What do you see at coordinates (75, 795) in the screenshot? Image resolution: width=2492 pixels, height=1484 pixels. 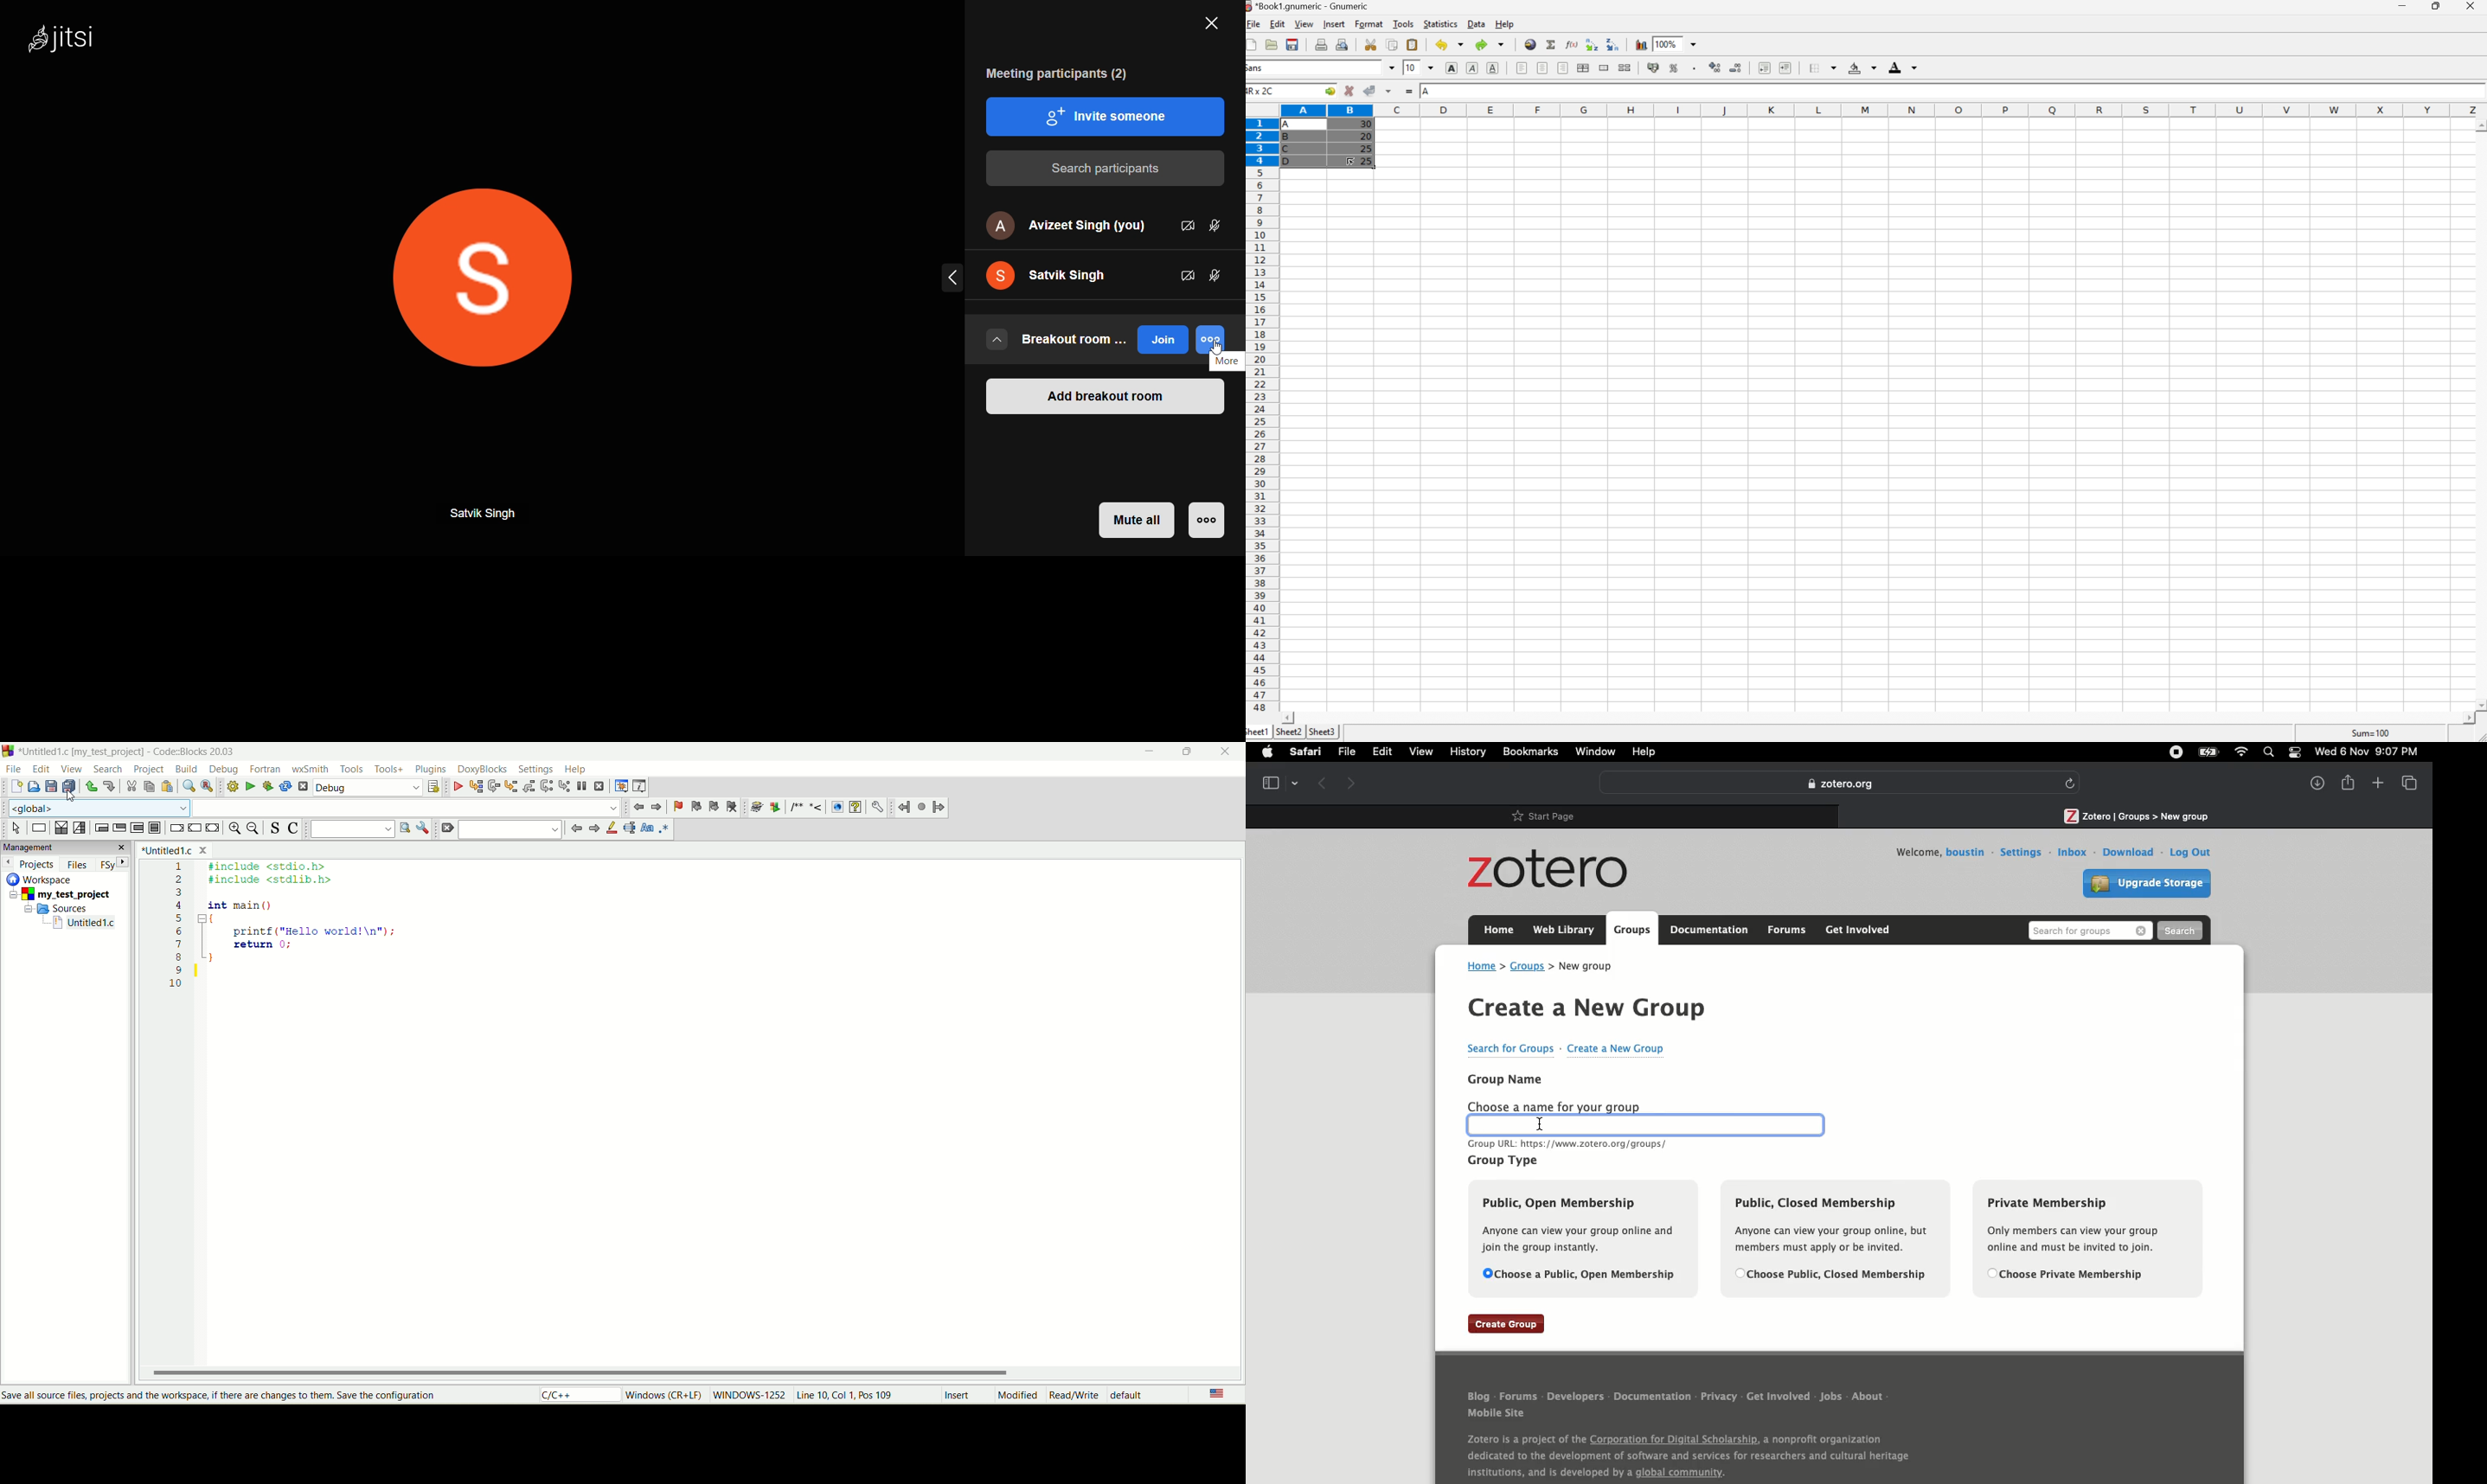 I see `Cursor` at bounding box center [75, 795].